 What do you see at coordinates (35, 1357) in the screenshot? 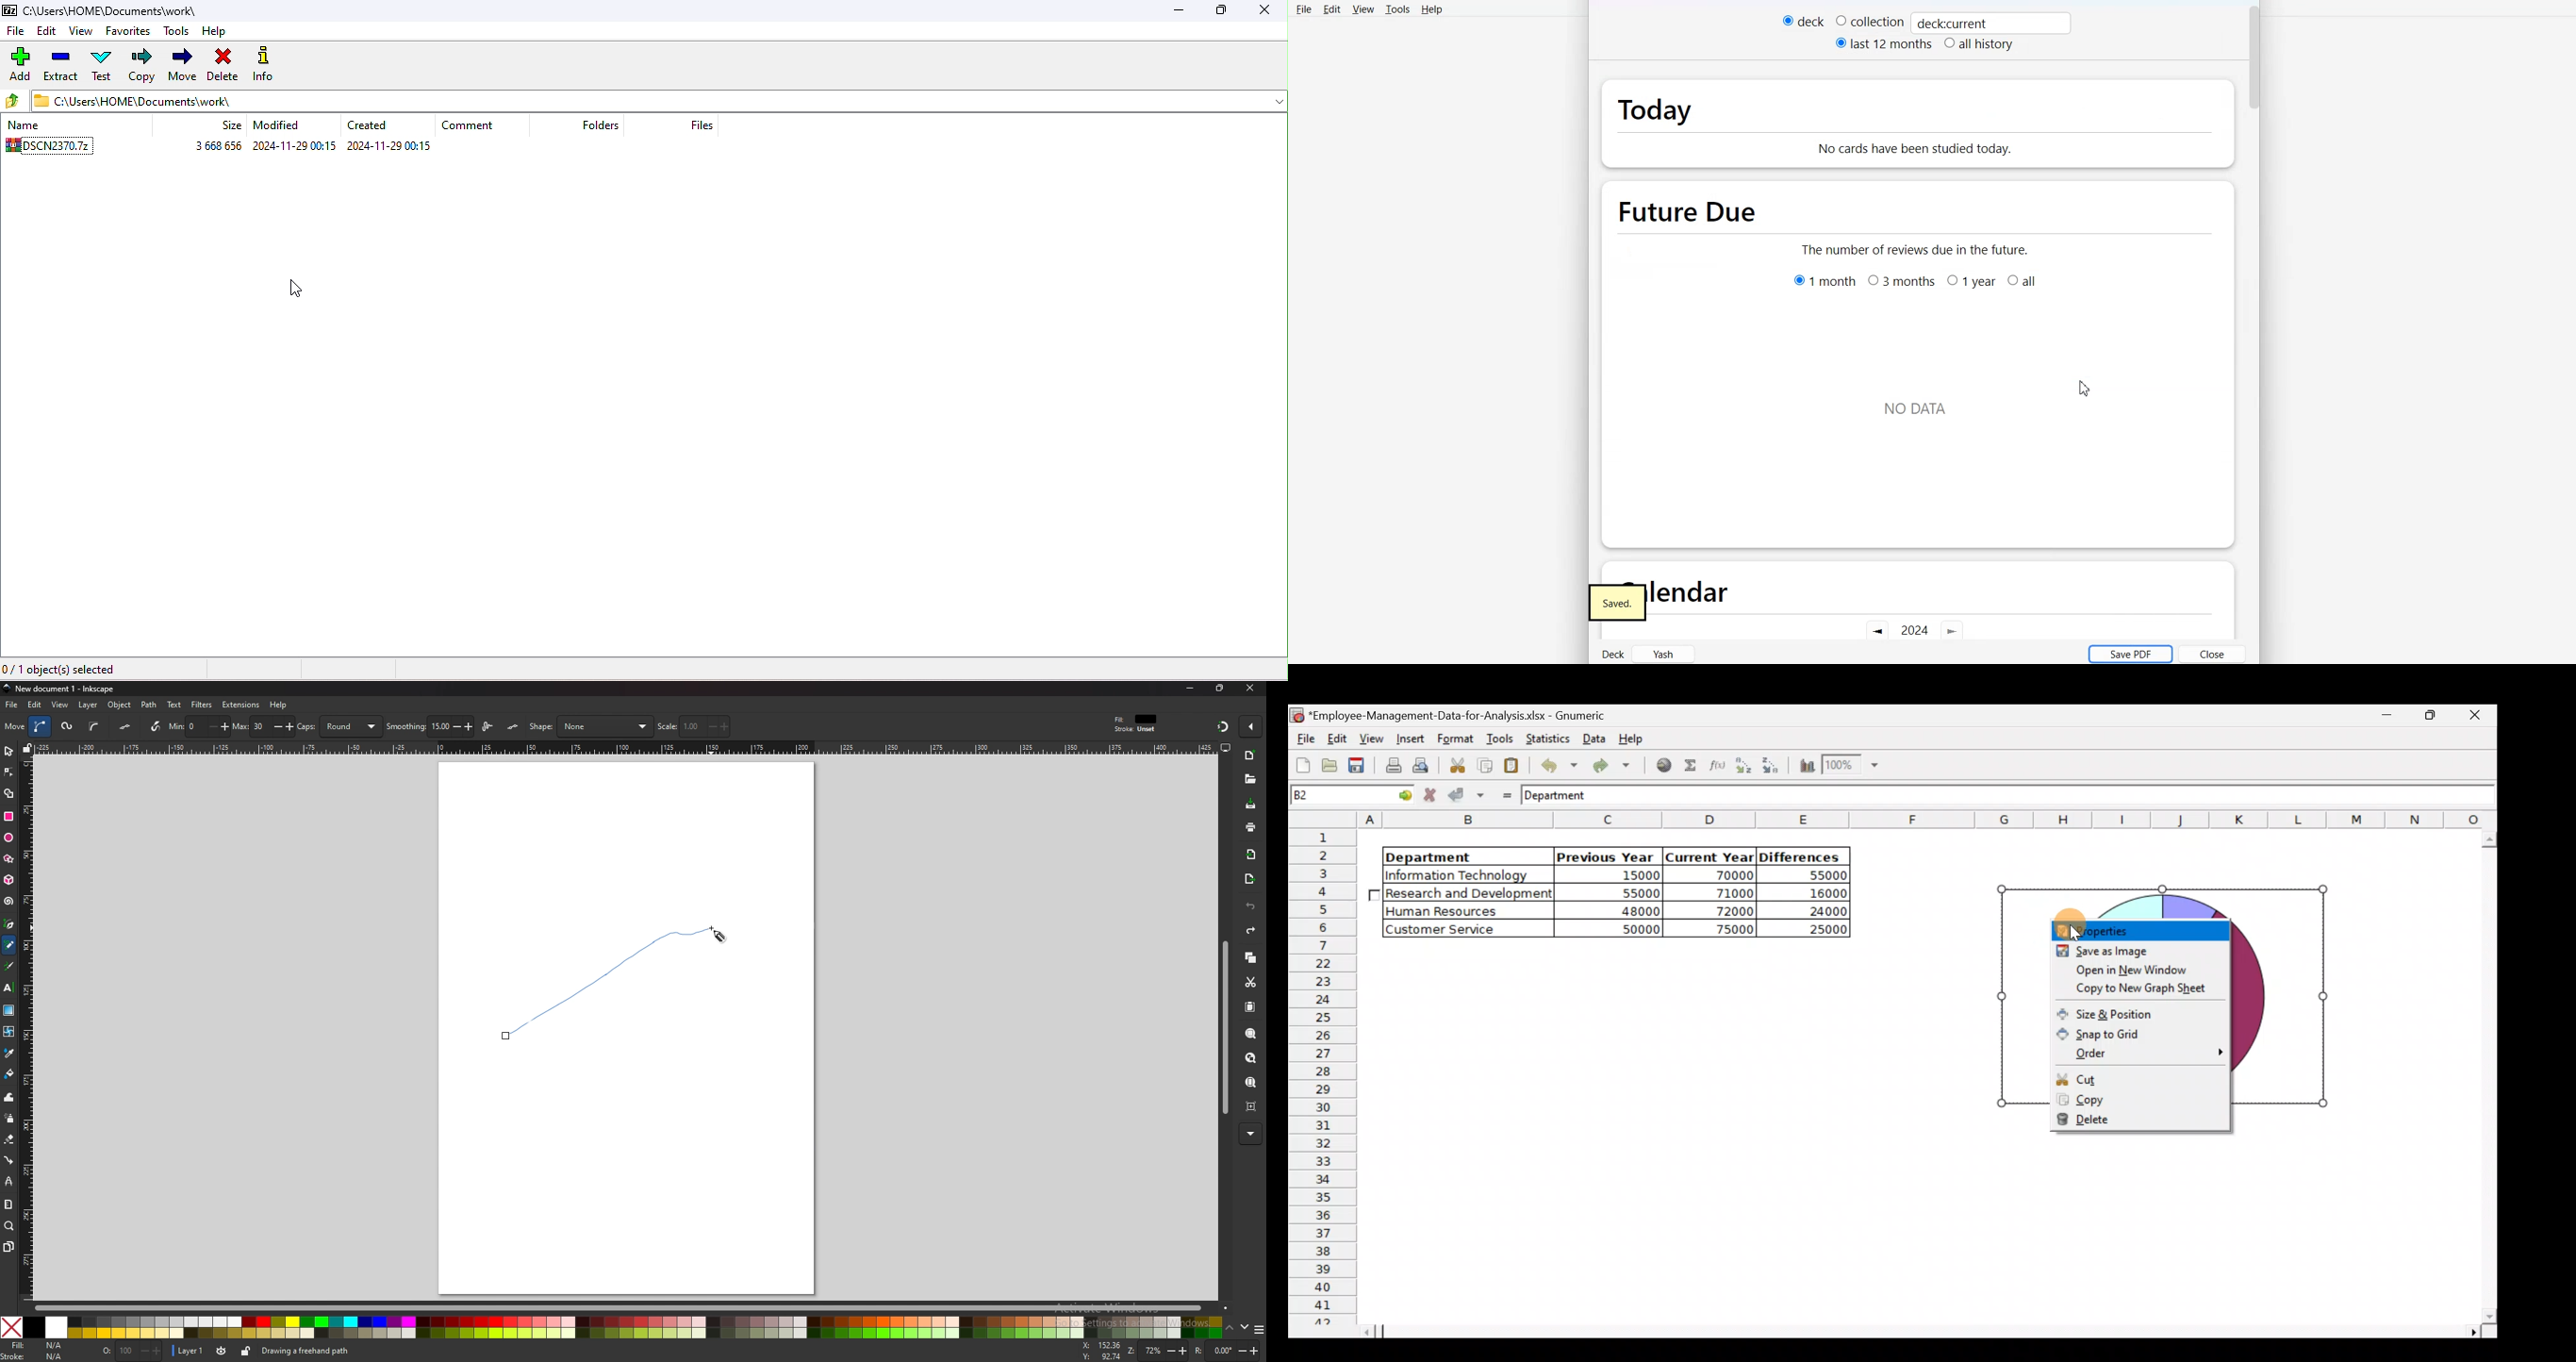
I see `stroke` at bounding box center [35, 1357].